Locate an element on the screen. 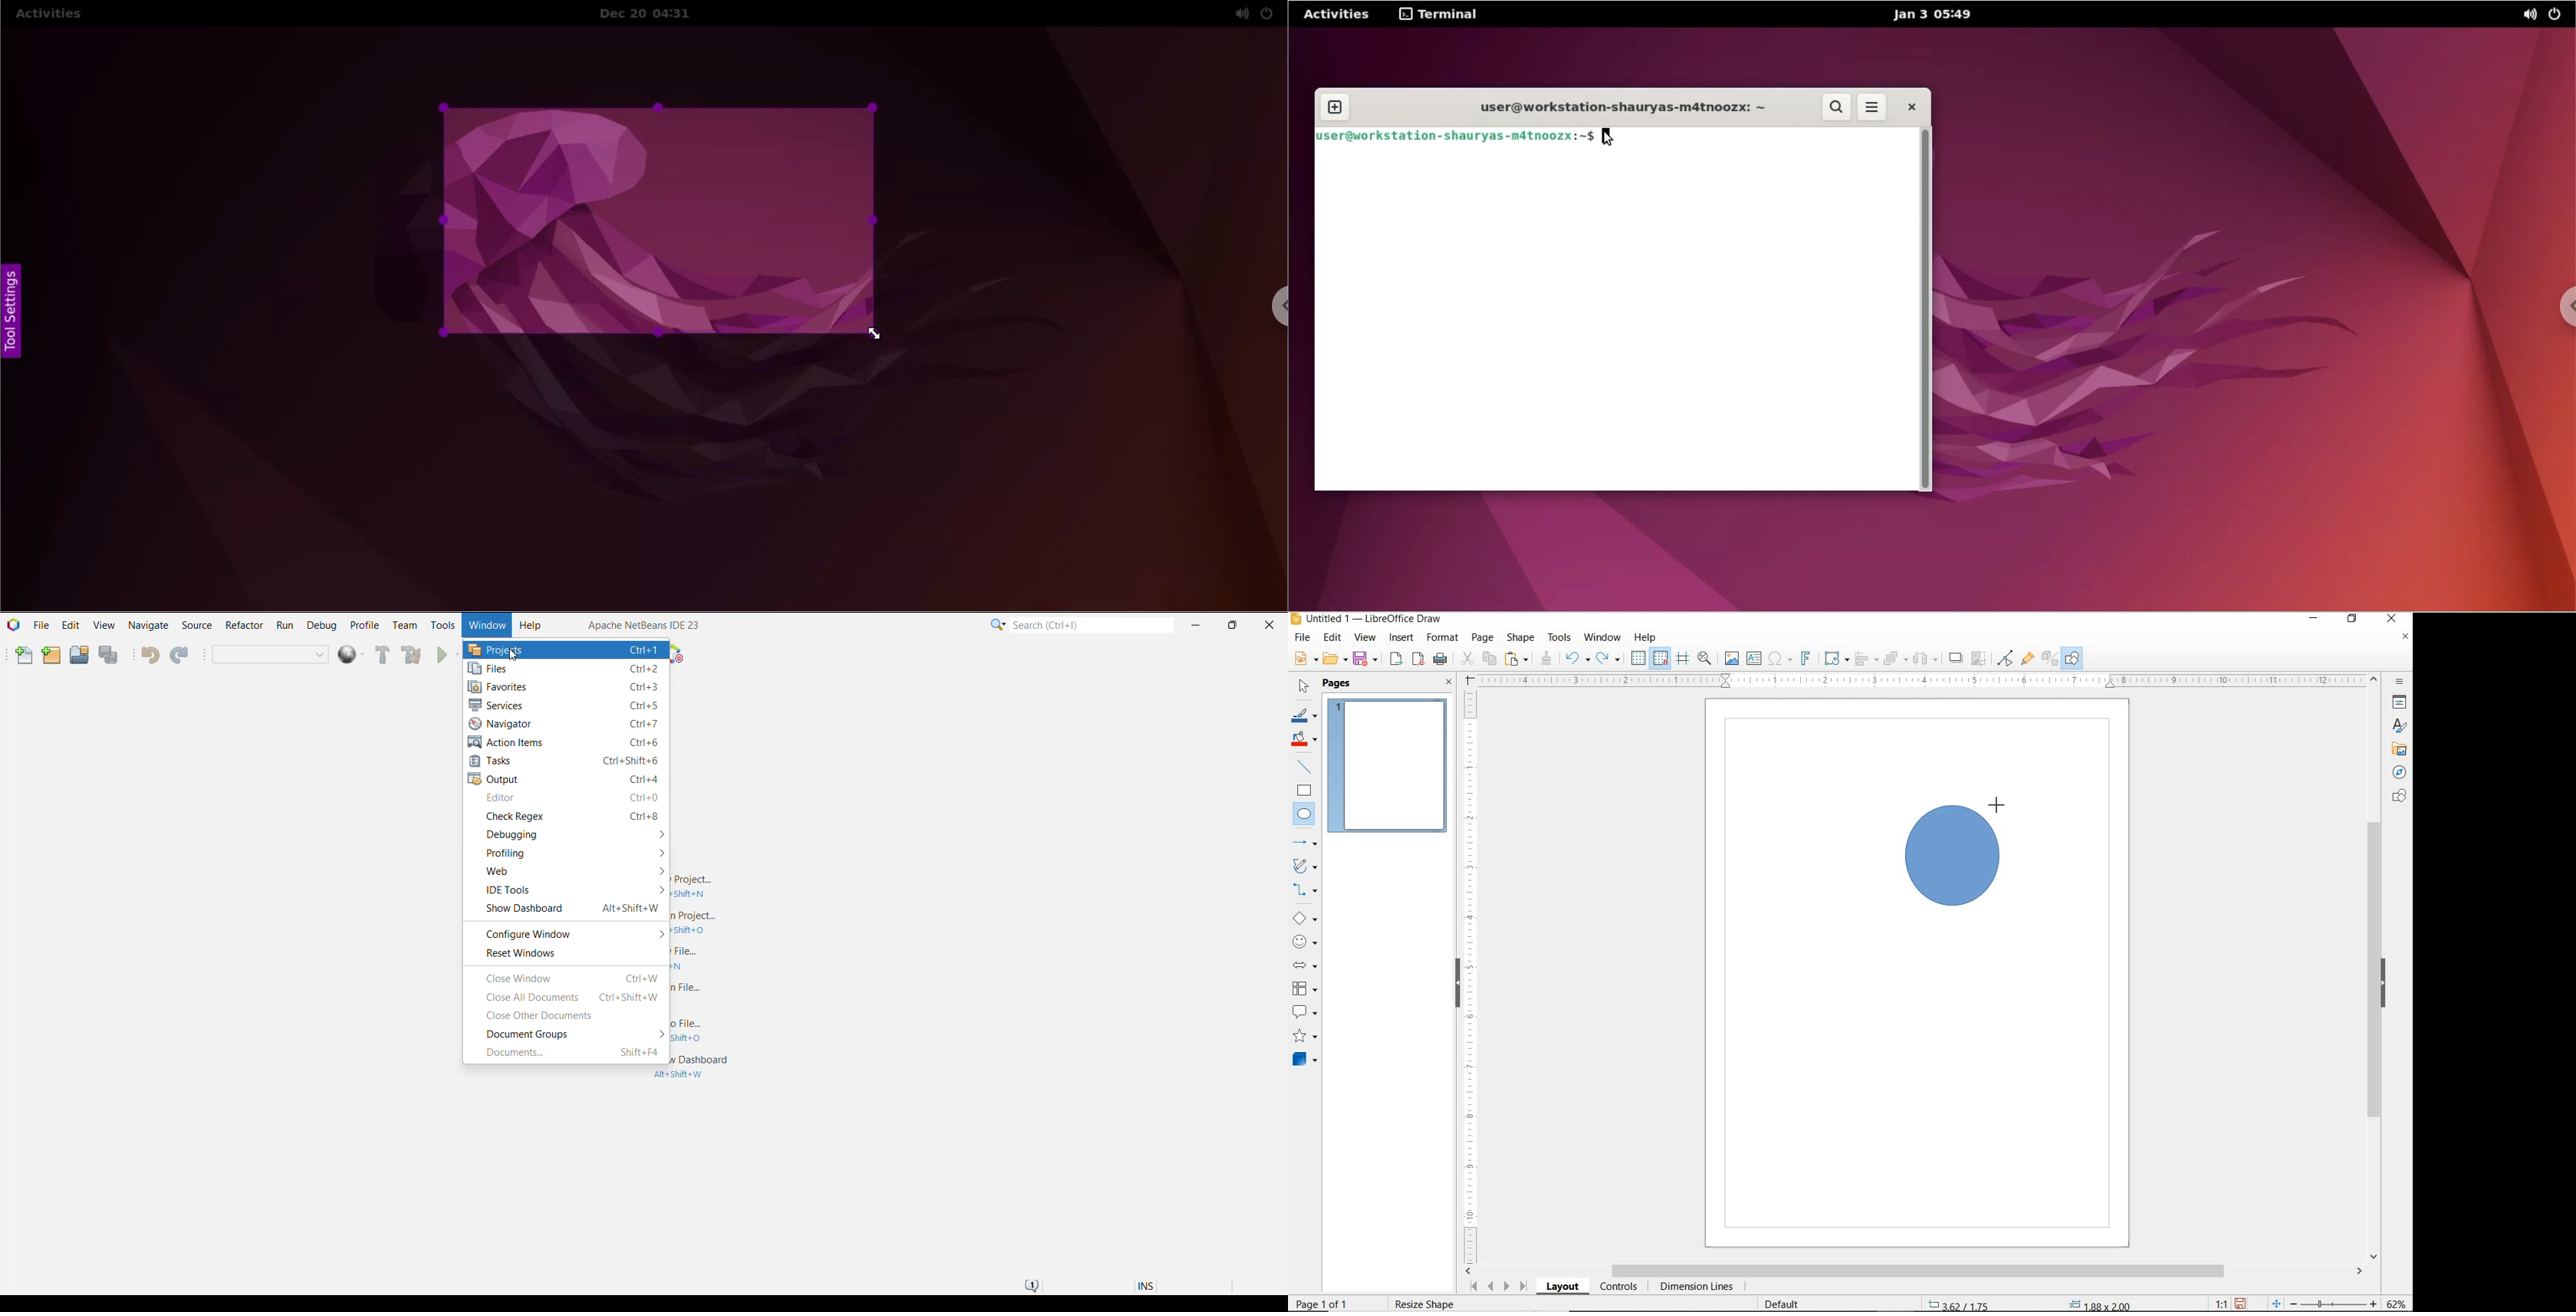 The height and width of the screenshot is (1316, 2576). TRANSFORMATIONS is located at coordinates (1835, 658).